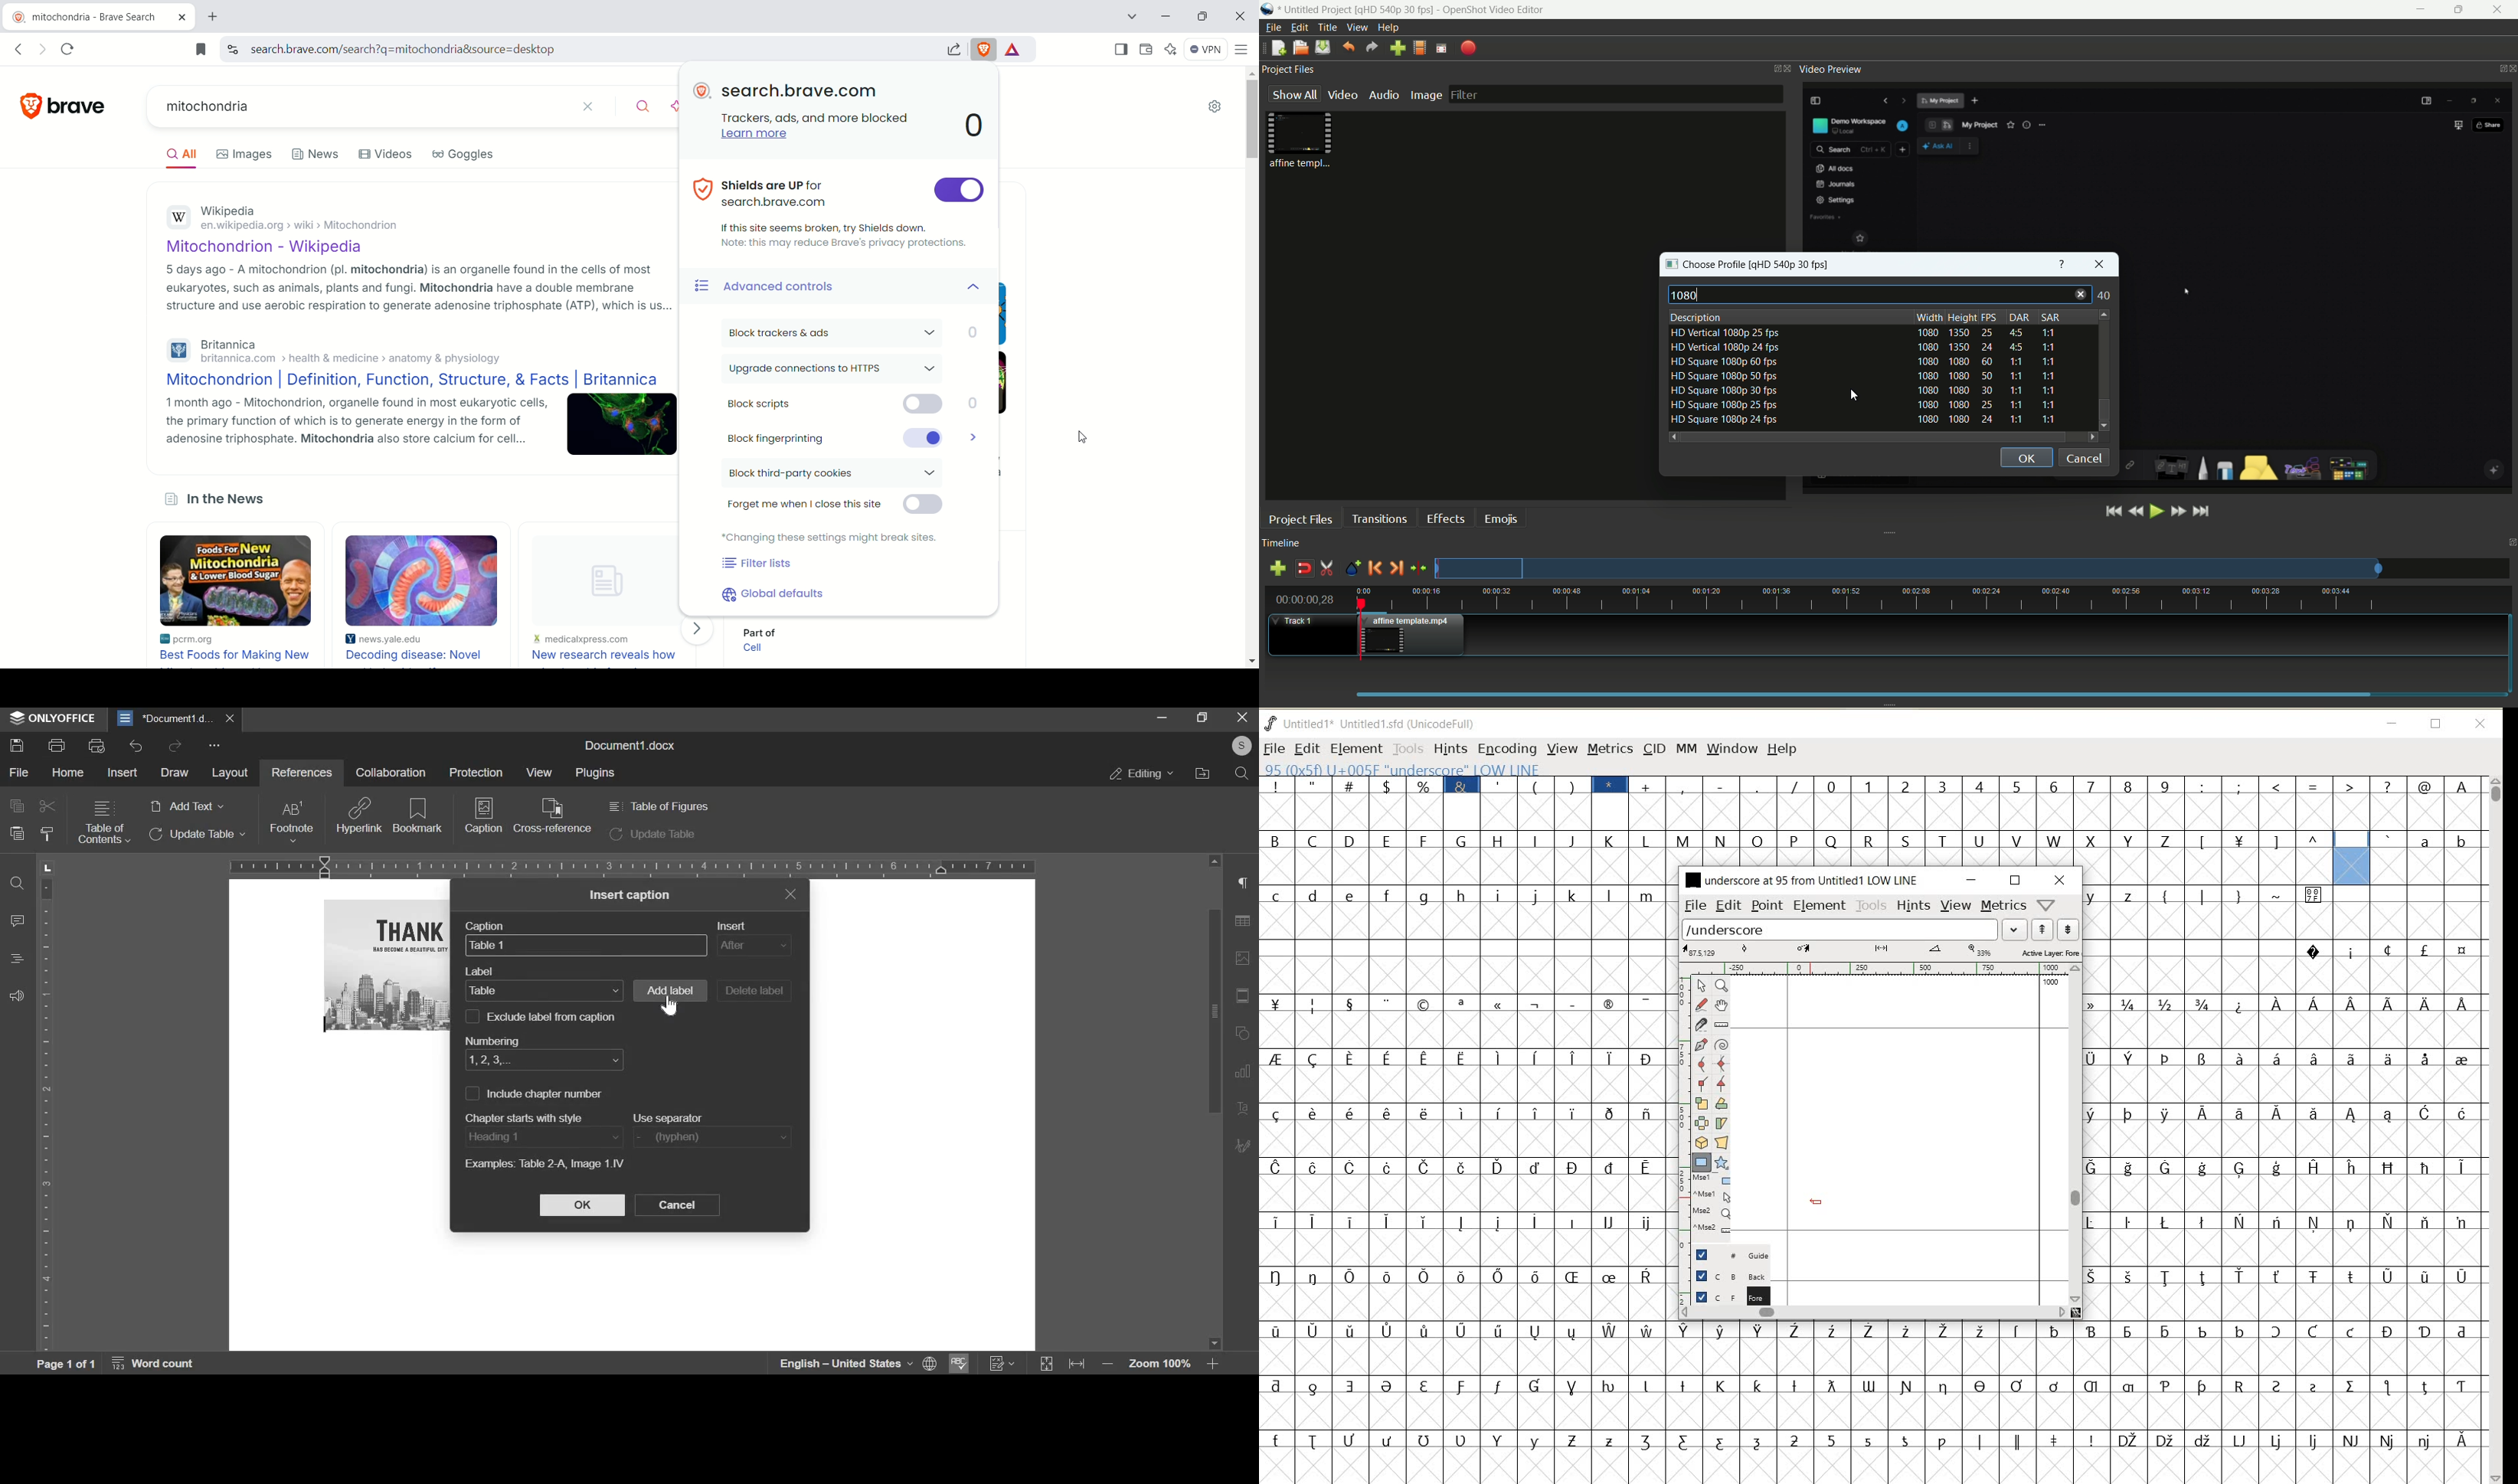  What do you see at coordinates (845, 287) in the screenshot?
I see `advanced controls` at bounding box center [845, 287].